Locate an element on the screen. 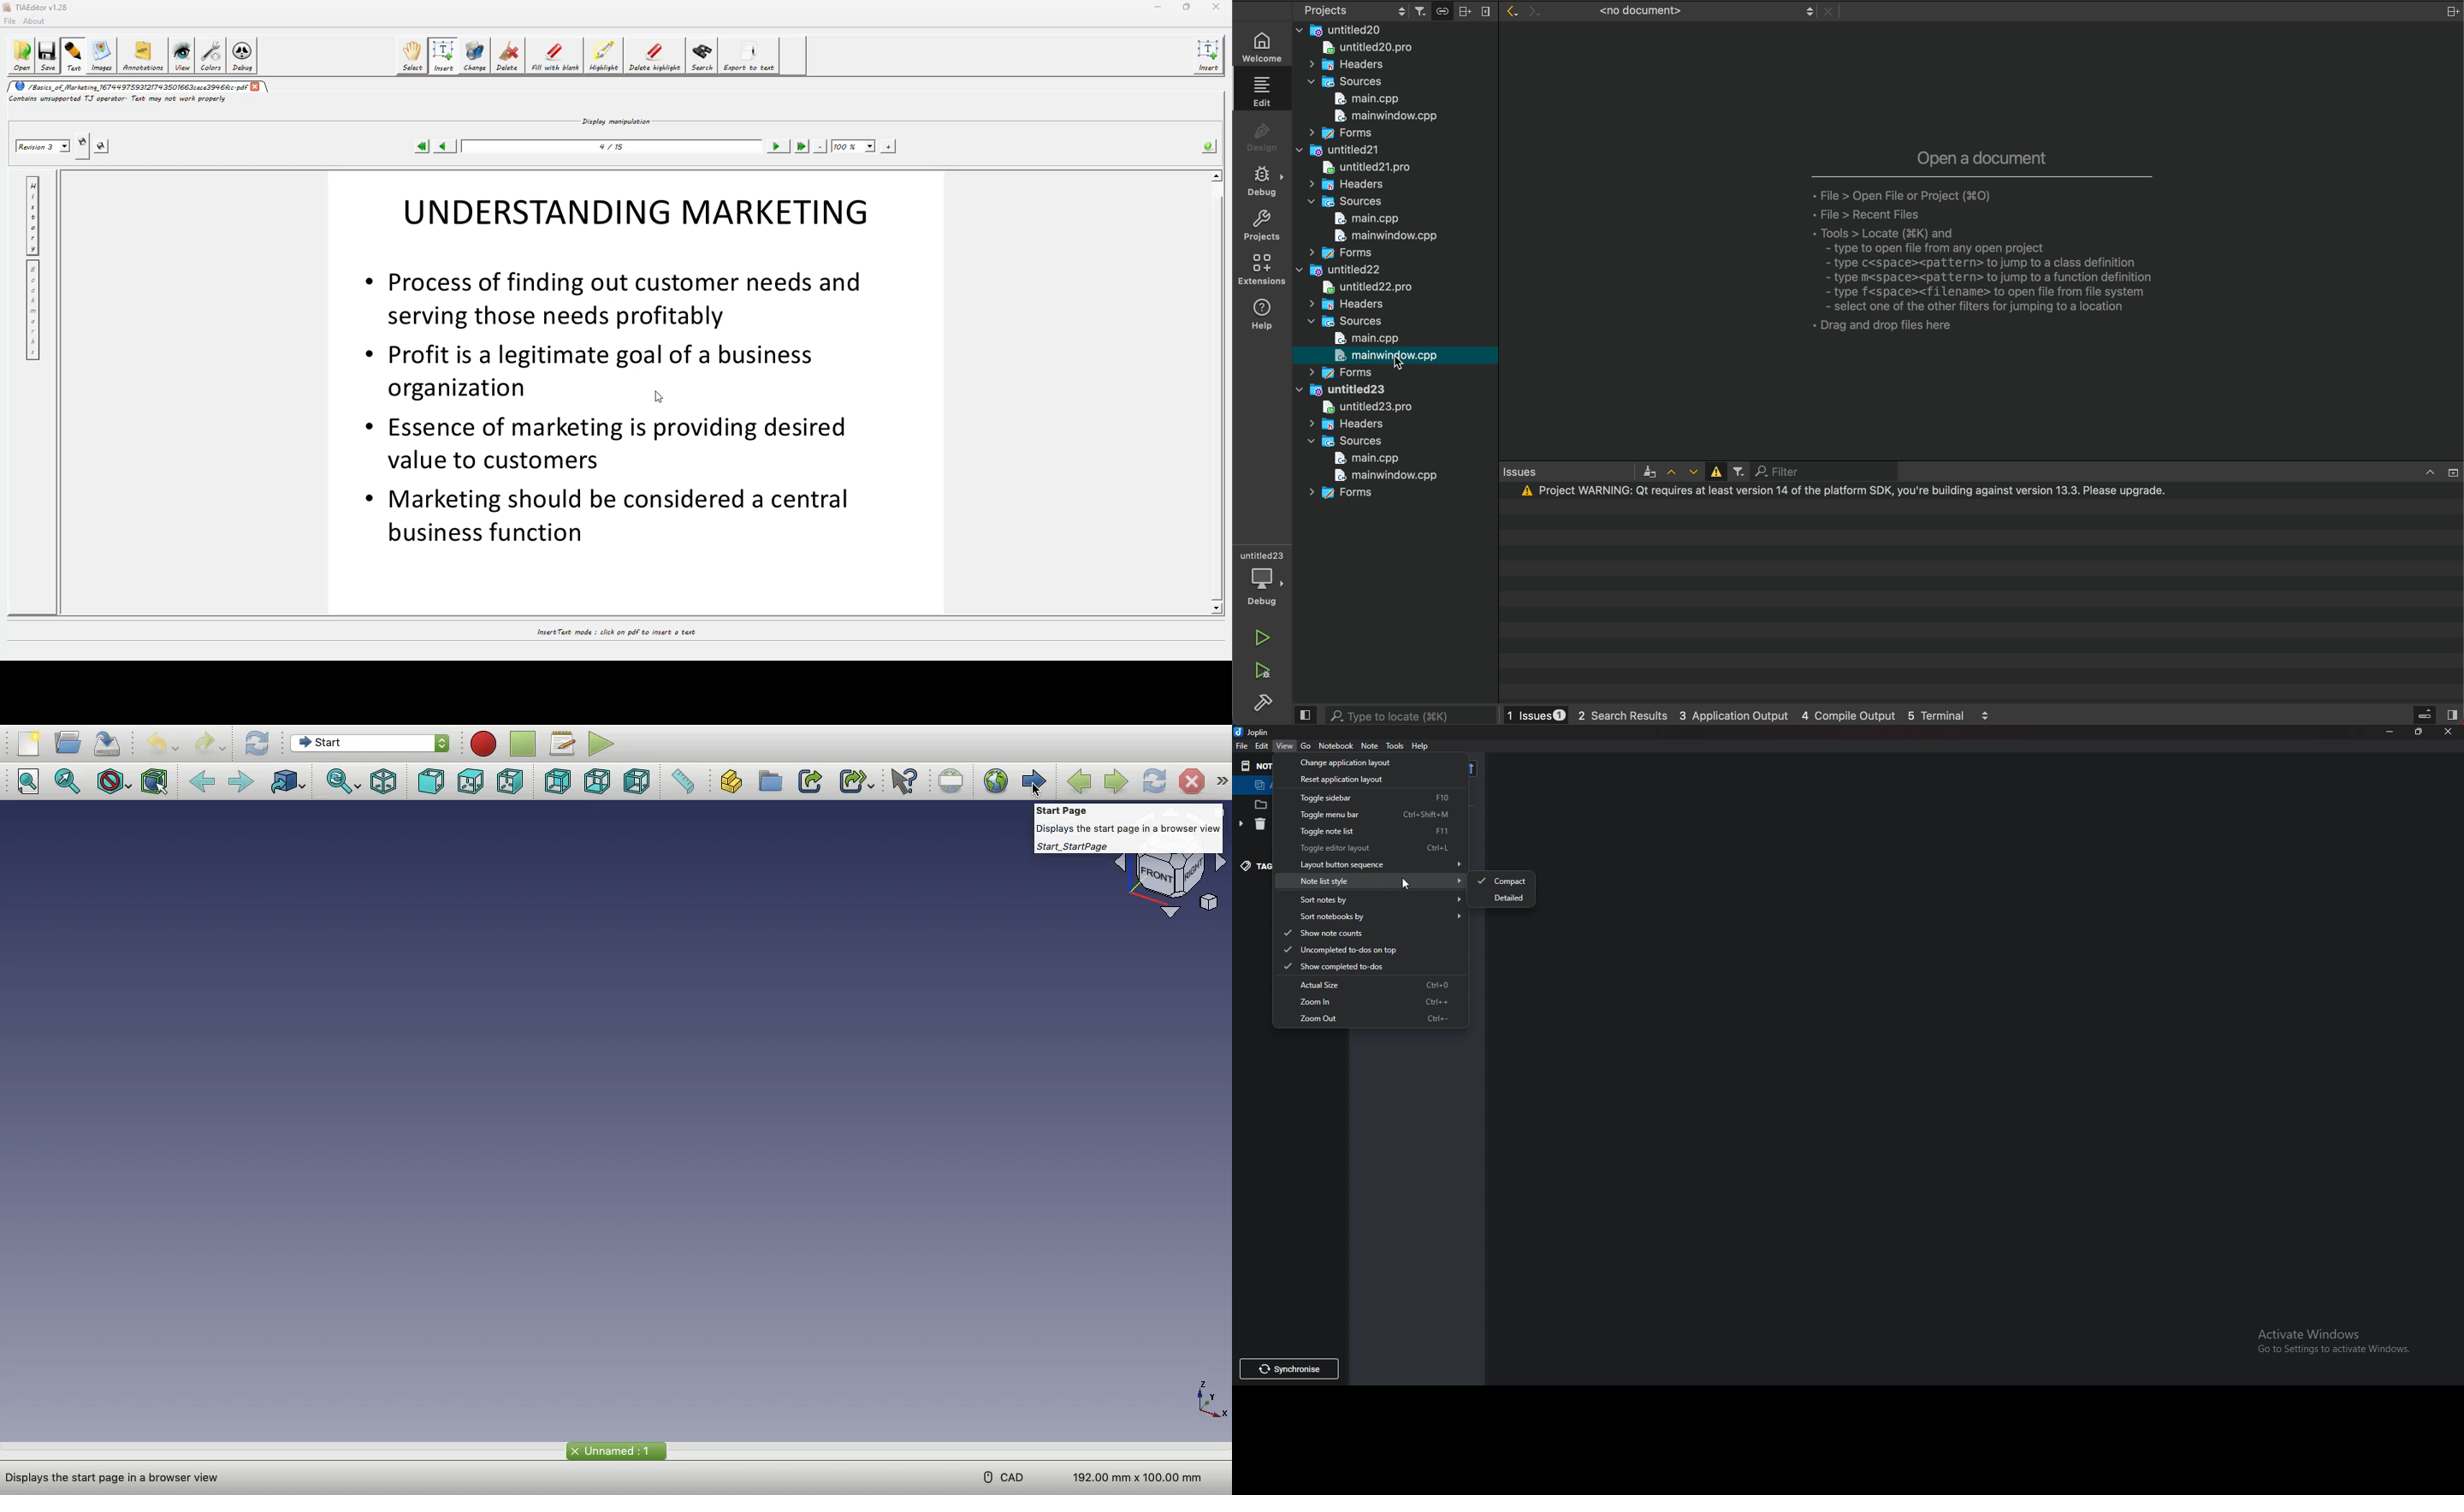 This screenshot has height=1512, width=2464. Sort notes by is located at coordinates (1382, 901).